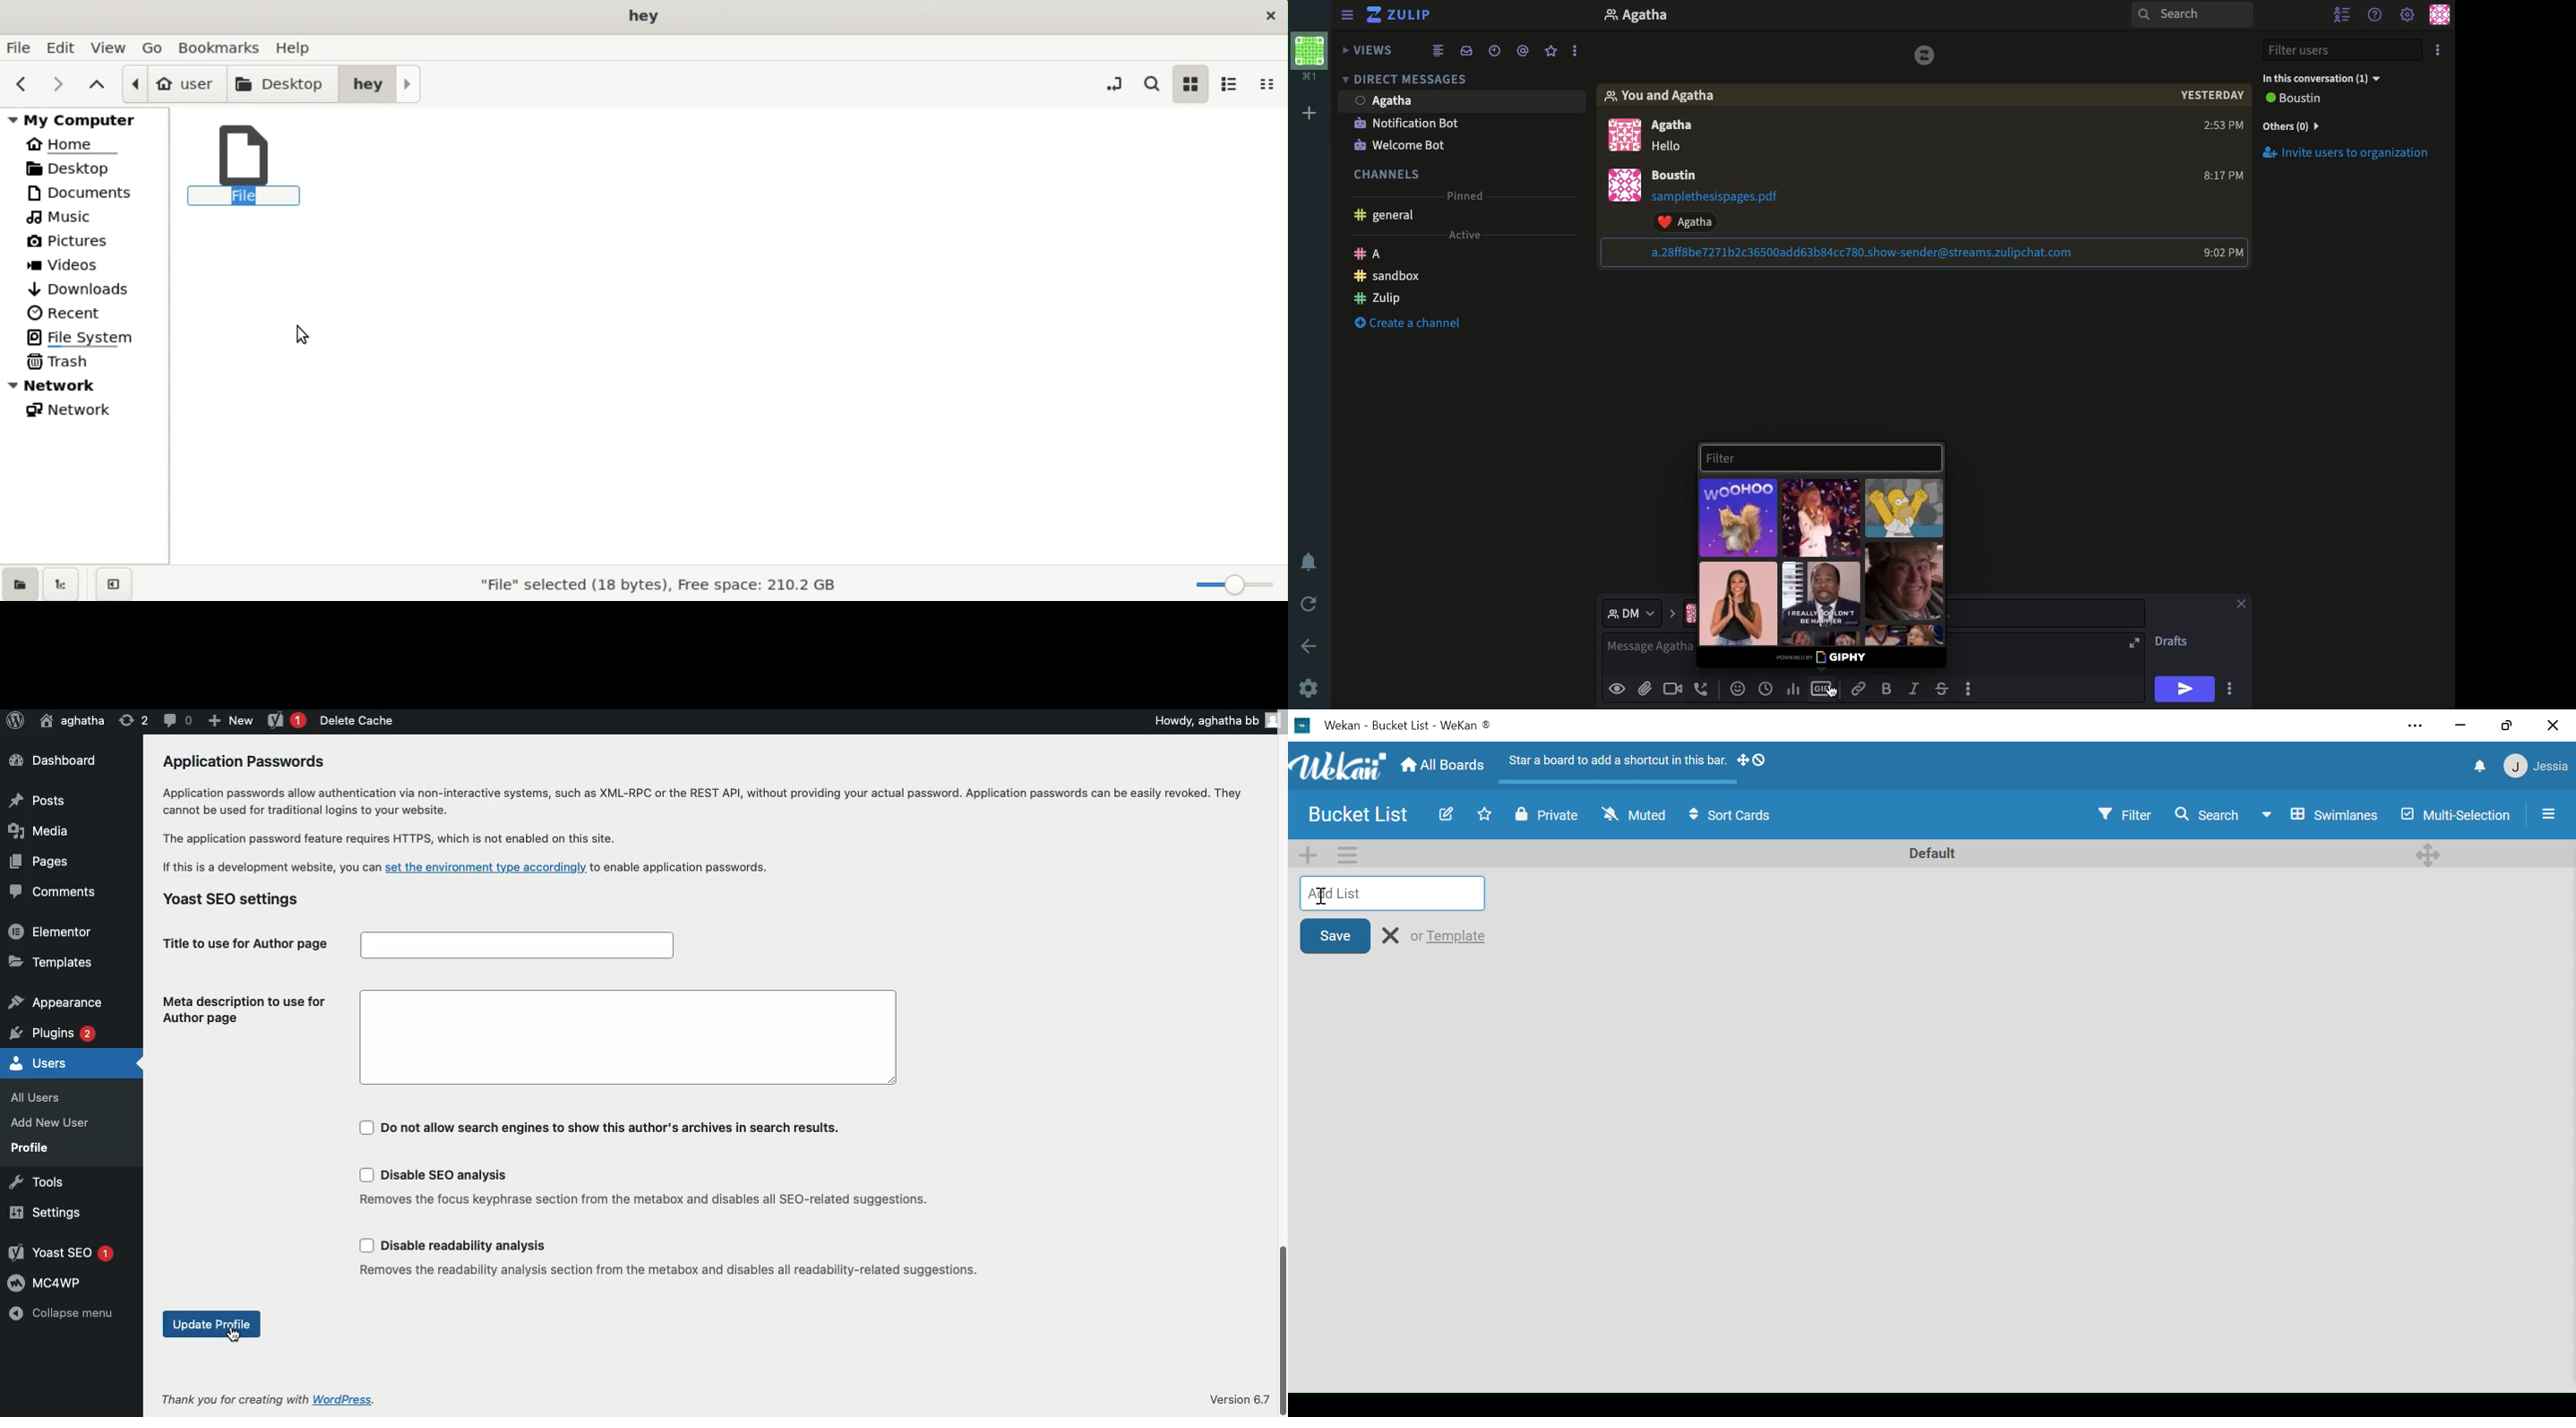 This screenshot has height=1428, width=2576. I want to click on New, so click(230, 719).